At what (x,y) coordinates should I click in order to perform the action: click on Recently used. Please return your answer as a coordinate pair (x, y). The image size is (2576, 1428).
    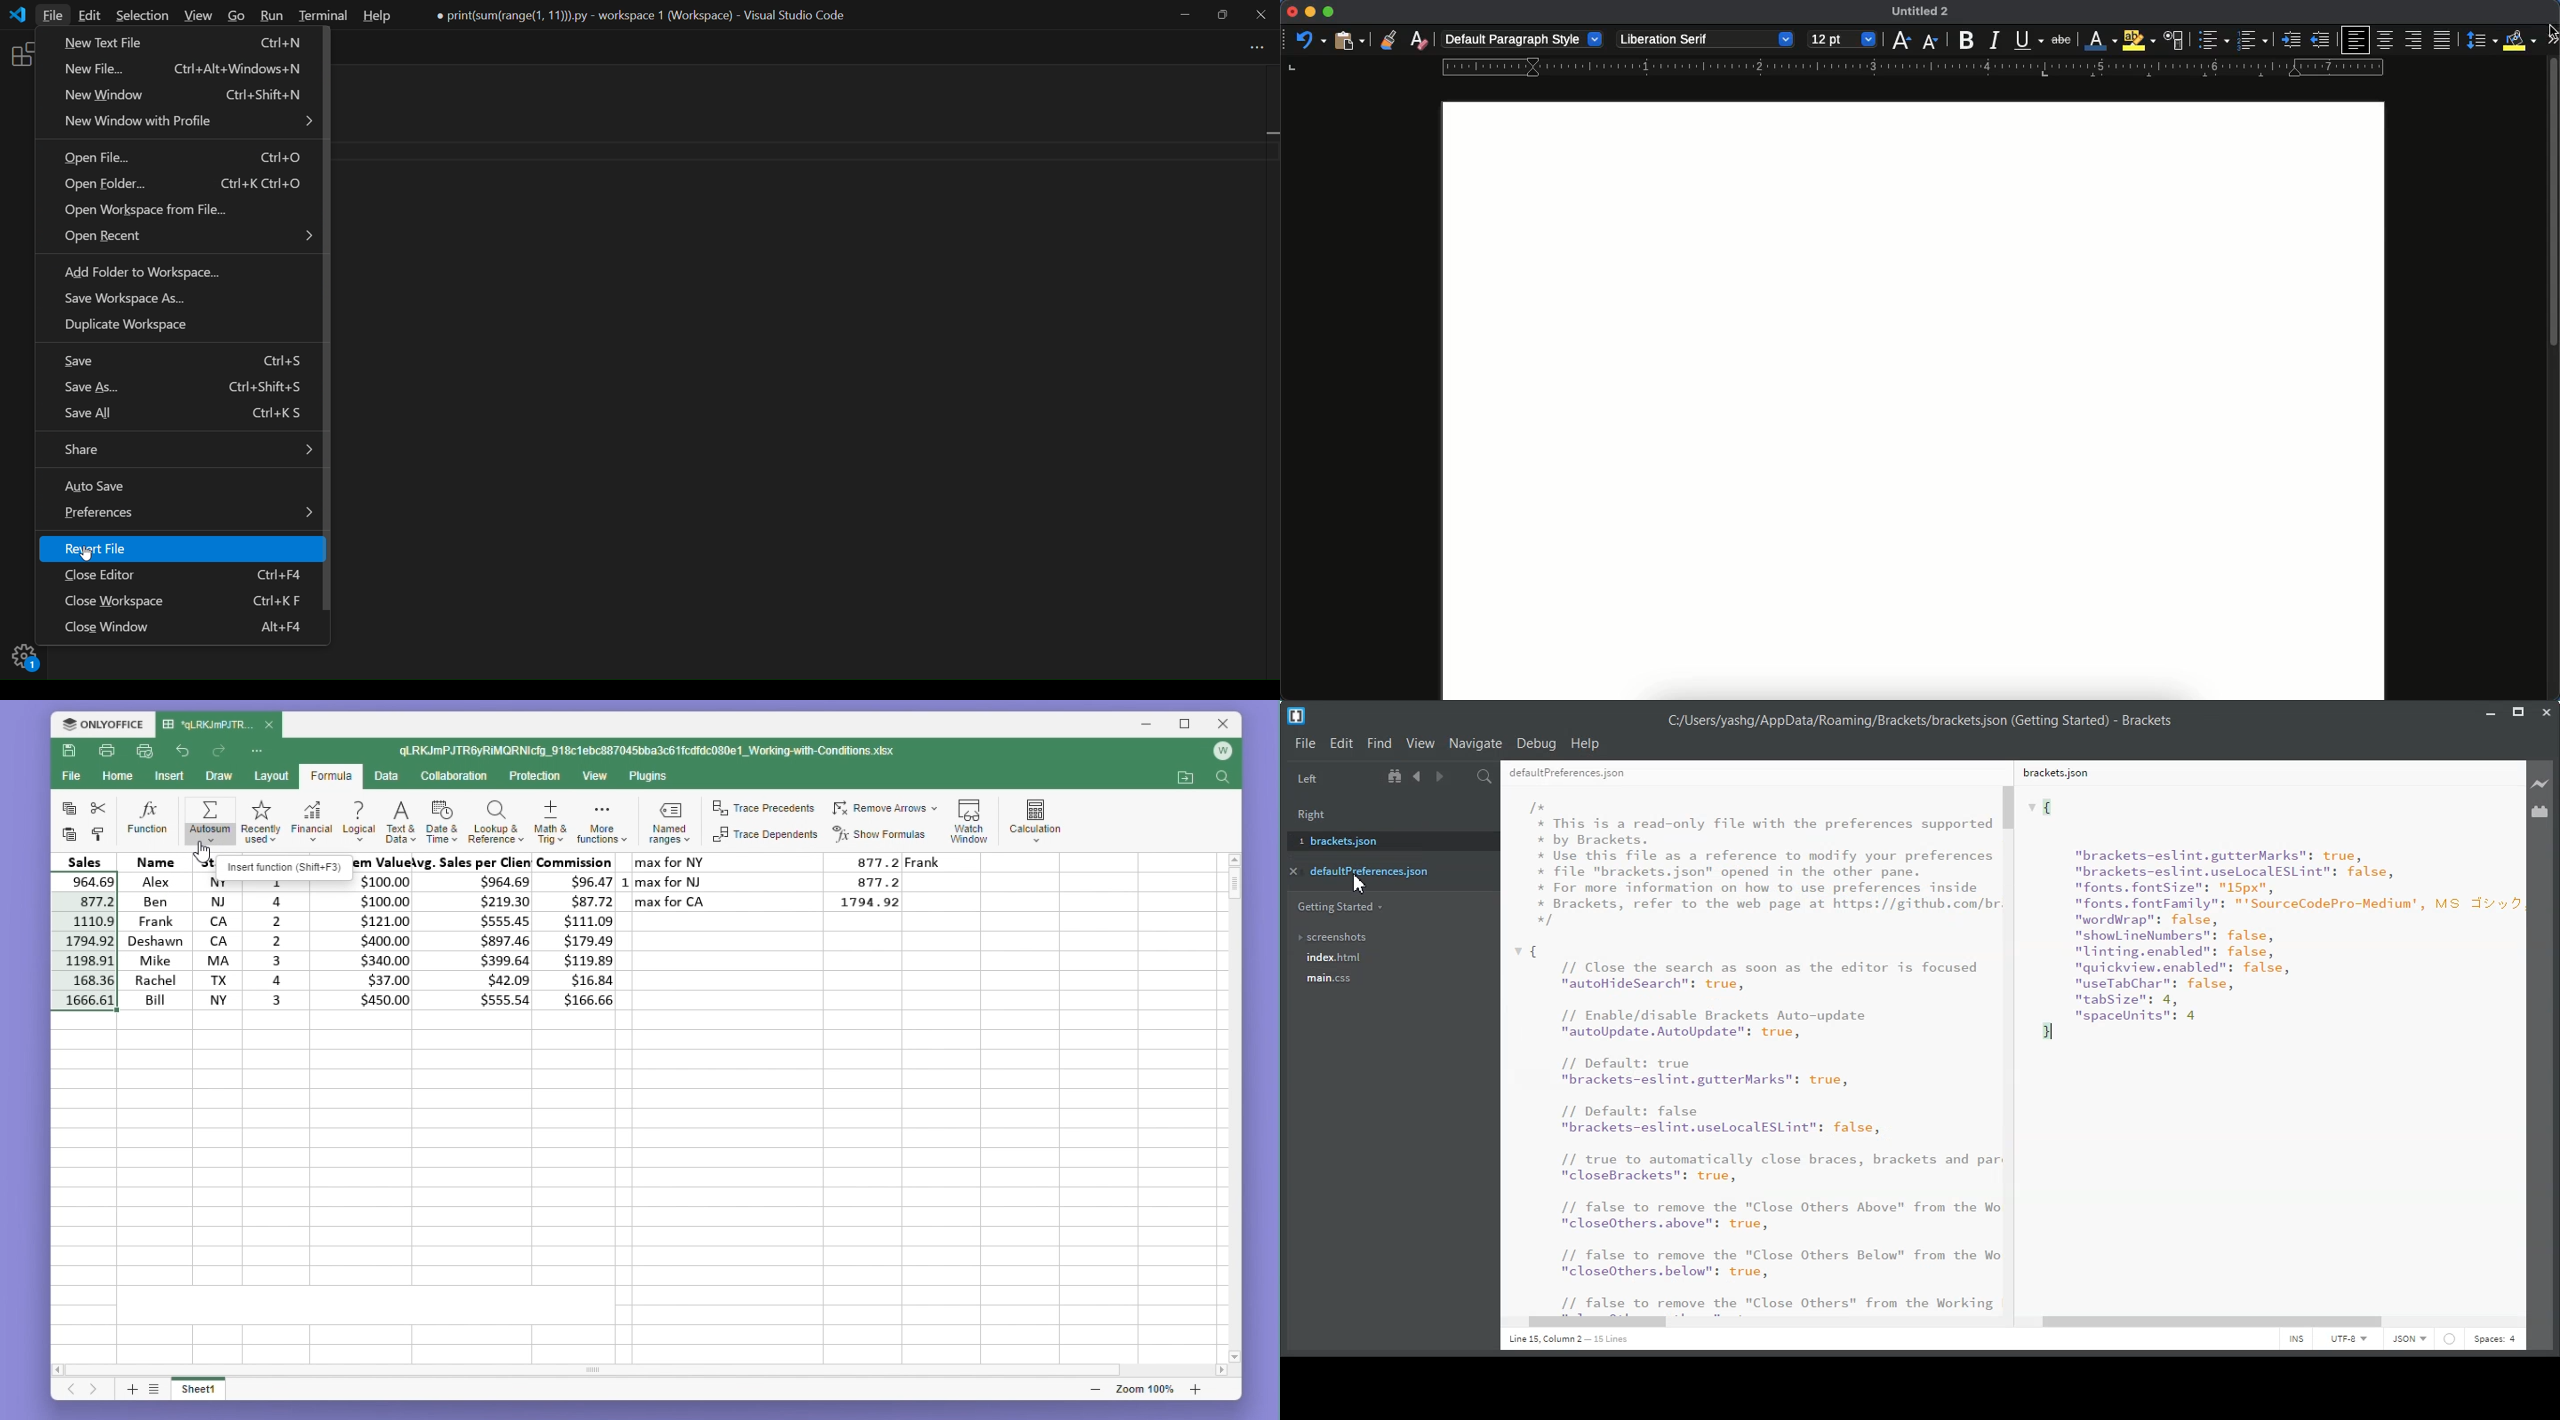
    Looking at the image, I should click on (258, 820).